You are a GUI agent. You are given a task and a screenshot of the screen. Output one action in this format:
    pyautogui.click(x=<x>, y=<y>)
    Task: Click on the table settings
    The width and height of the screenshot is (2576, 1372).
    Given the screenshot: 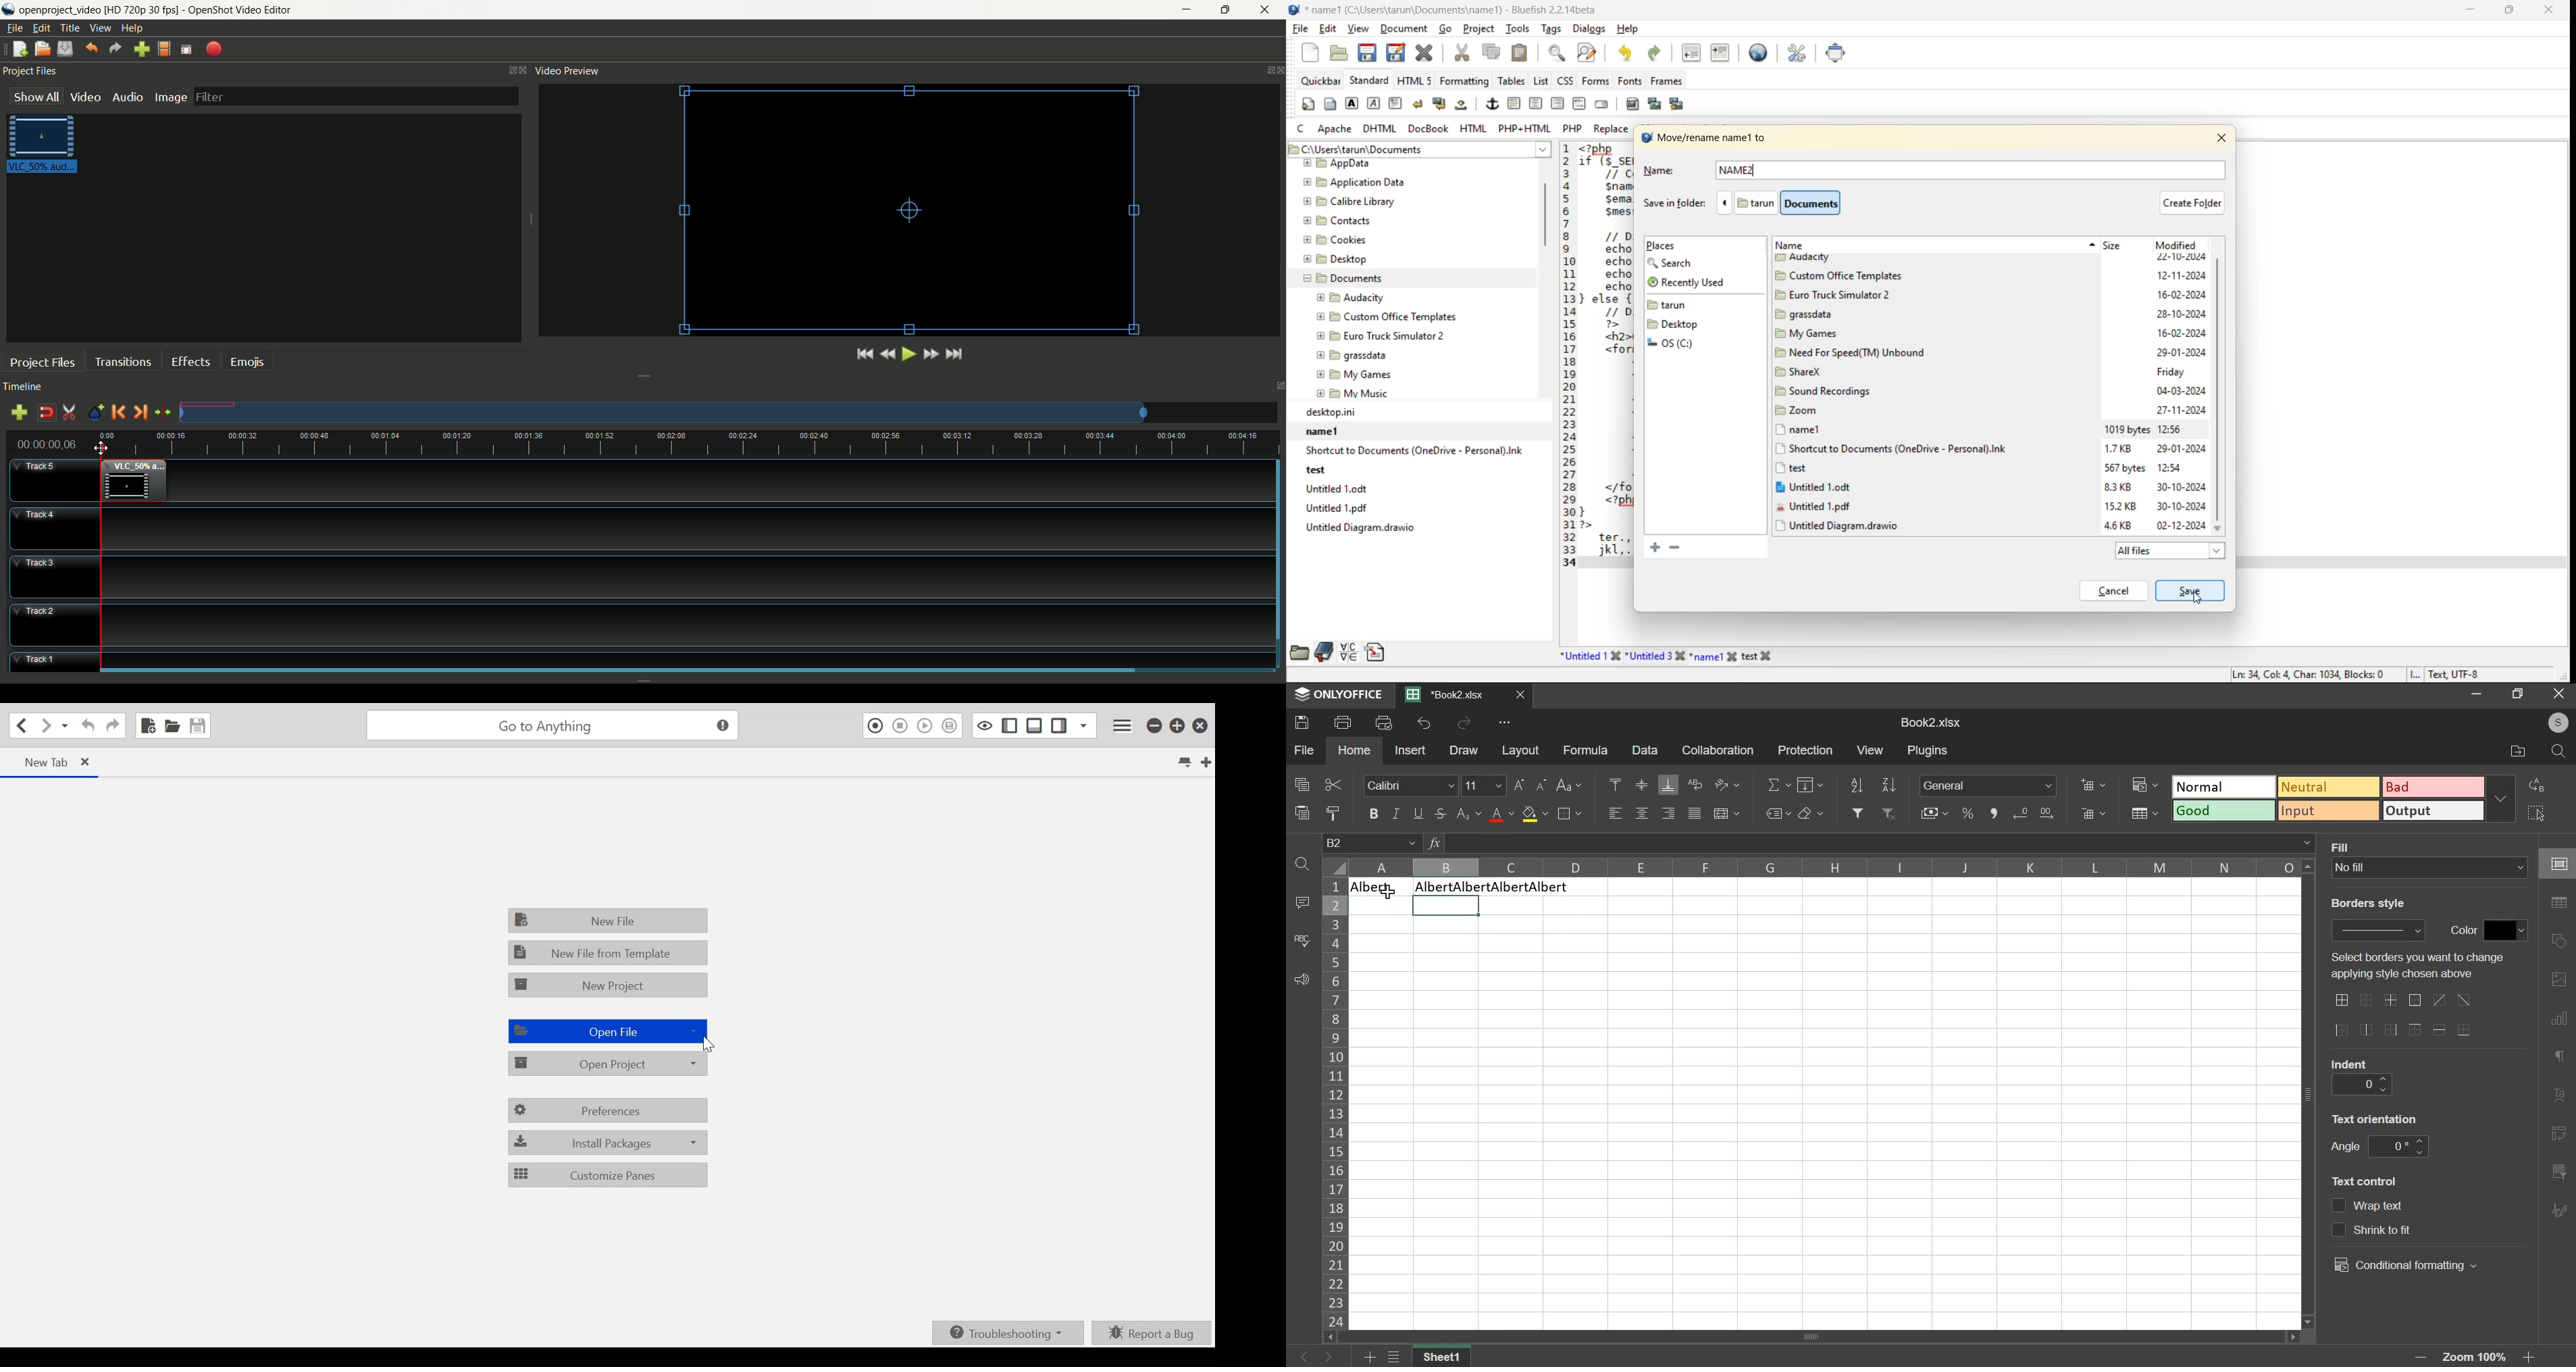 What is the action you would take?
    pyautogui.click(x=2560, y=903)
    